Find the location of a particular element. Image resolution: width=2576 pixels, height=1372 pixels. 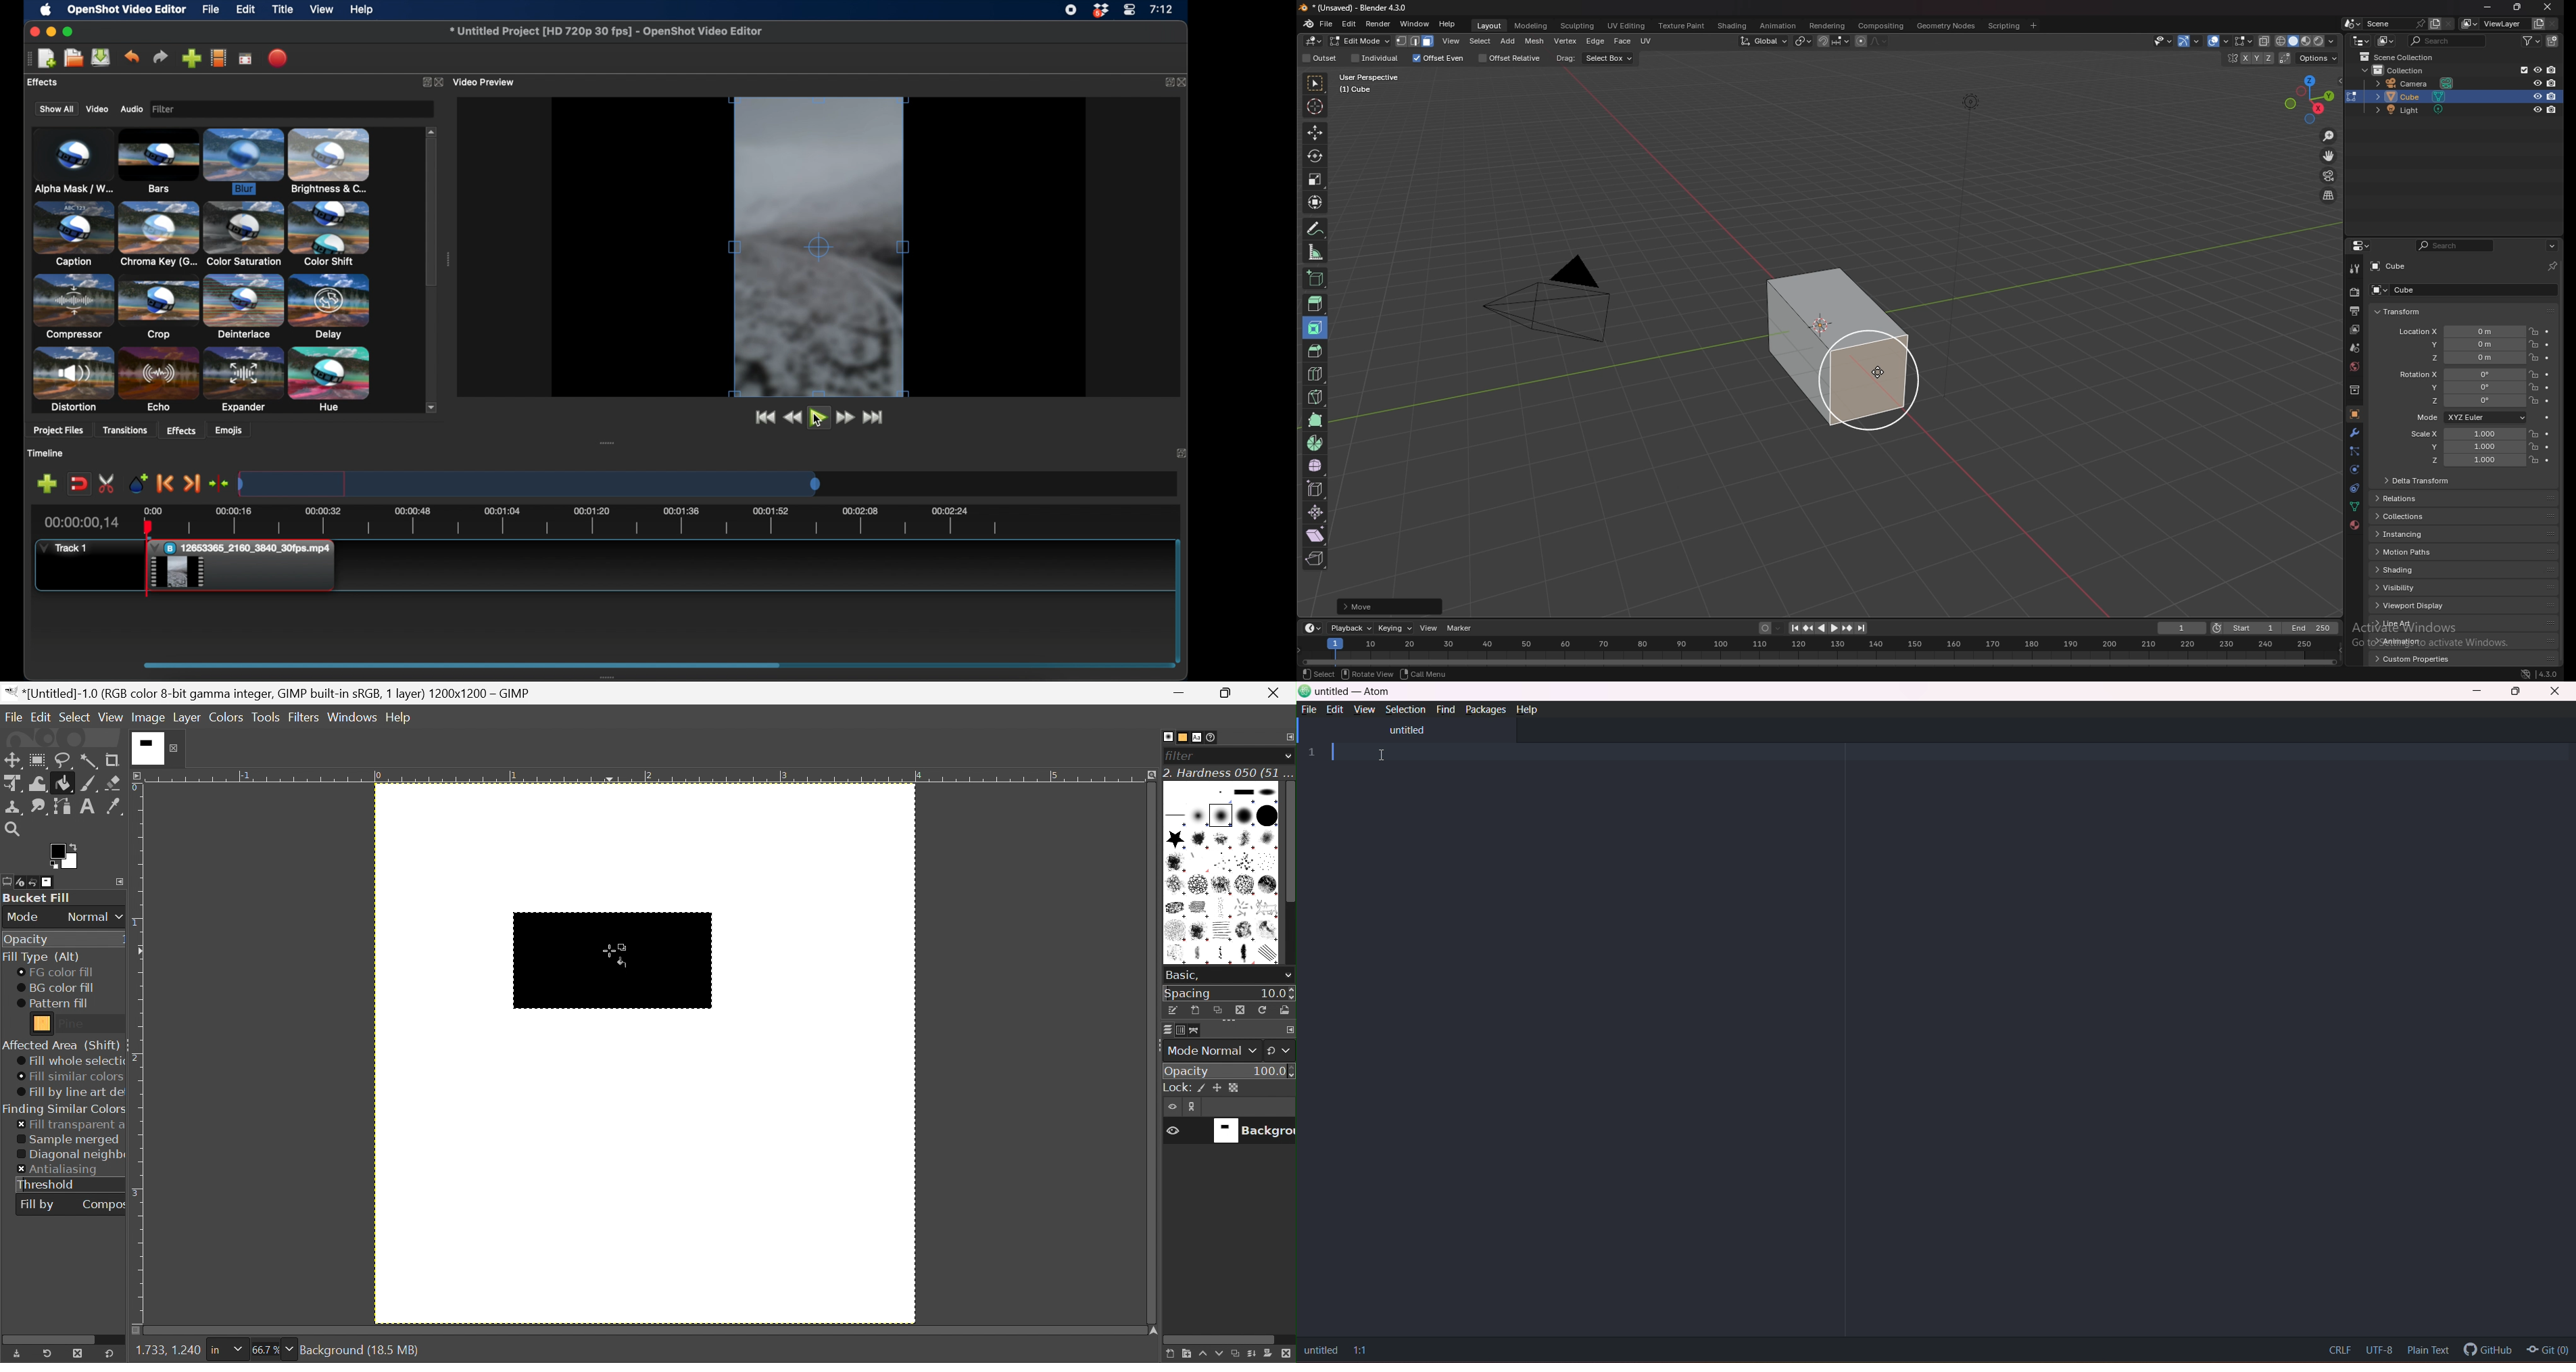

caption is located at coordinates (73, 233).